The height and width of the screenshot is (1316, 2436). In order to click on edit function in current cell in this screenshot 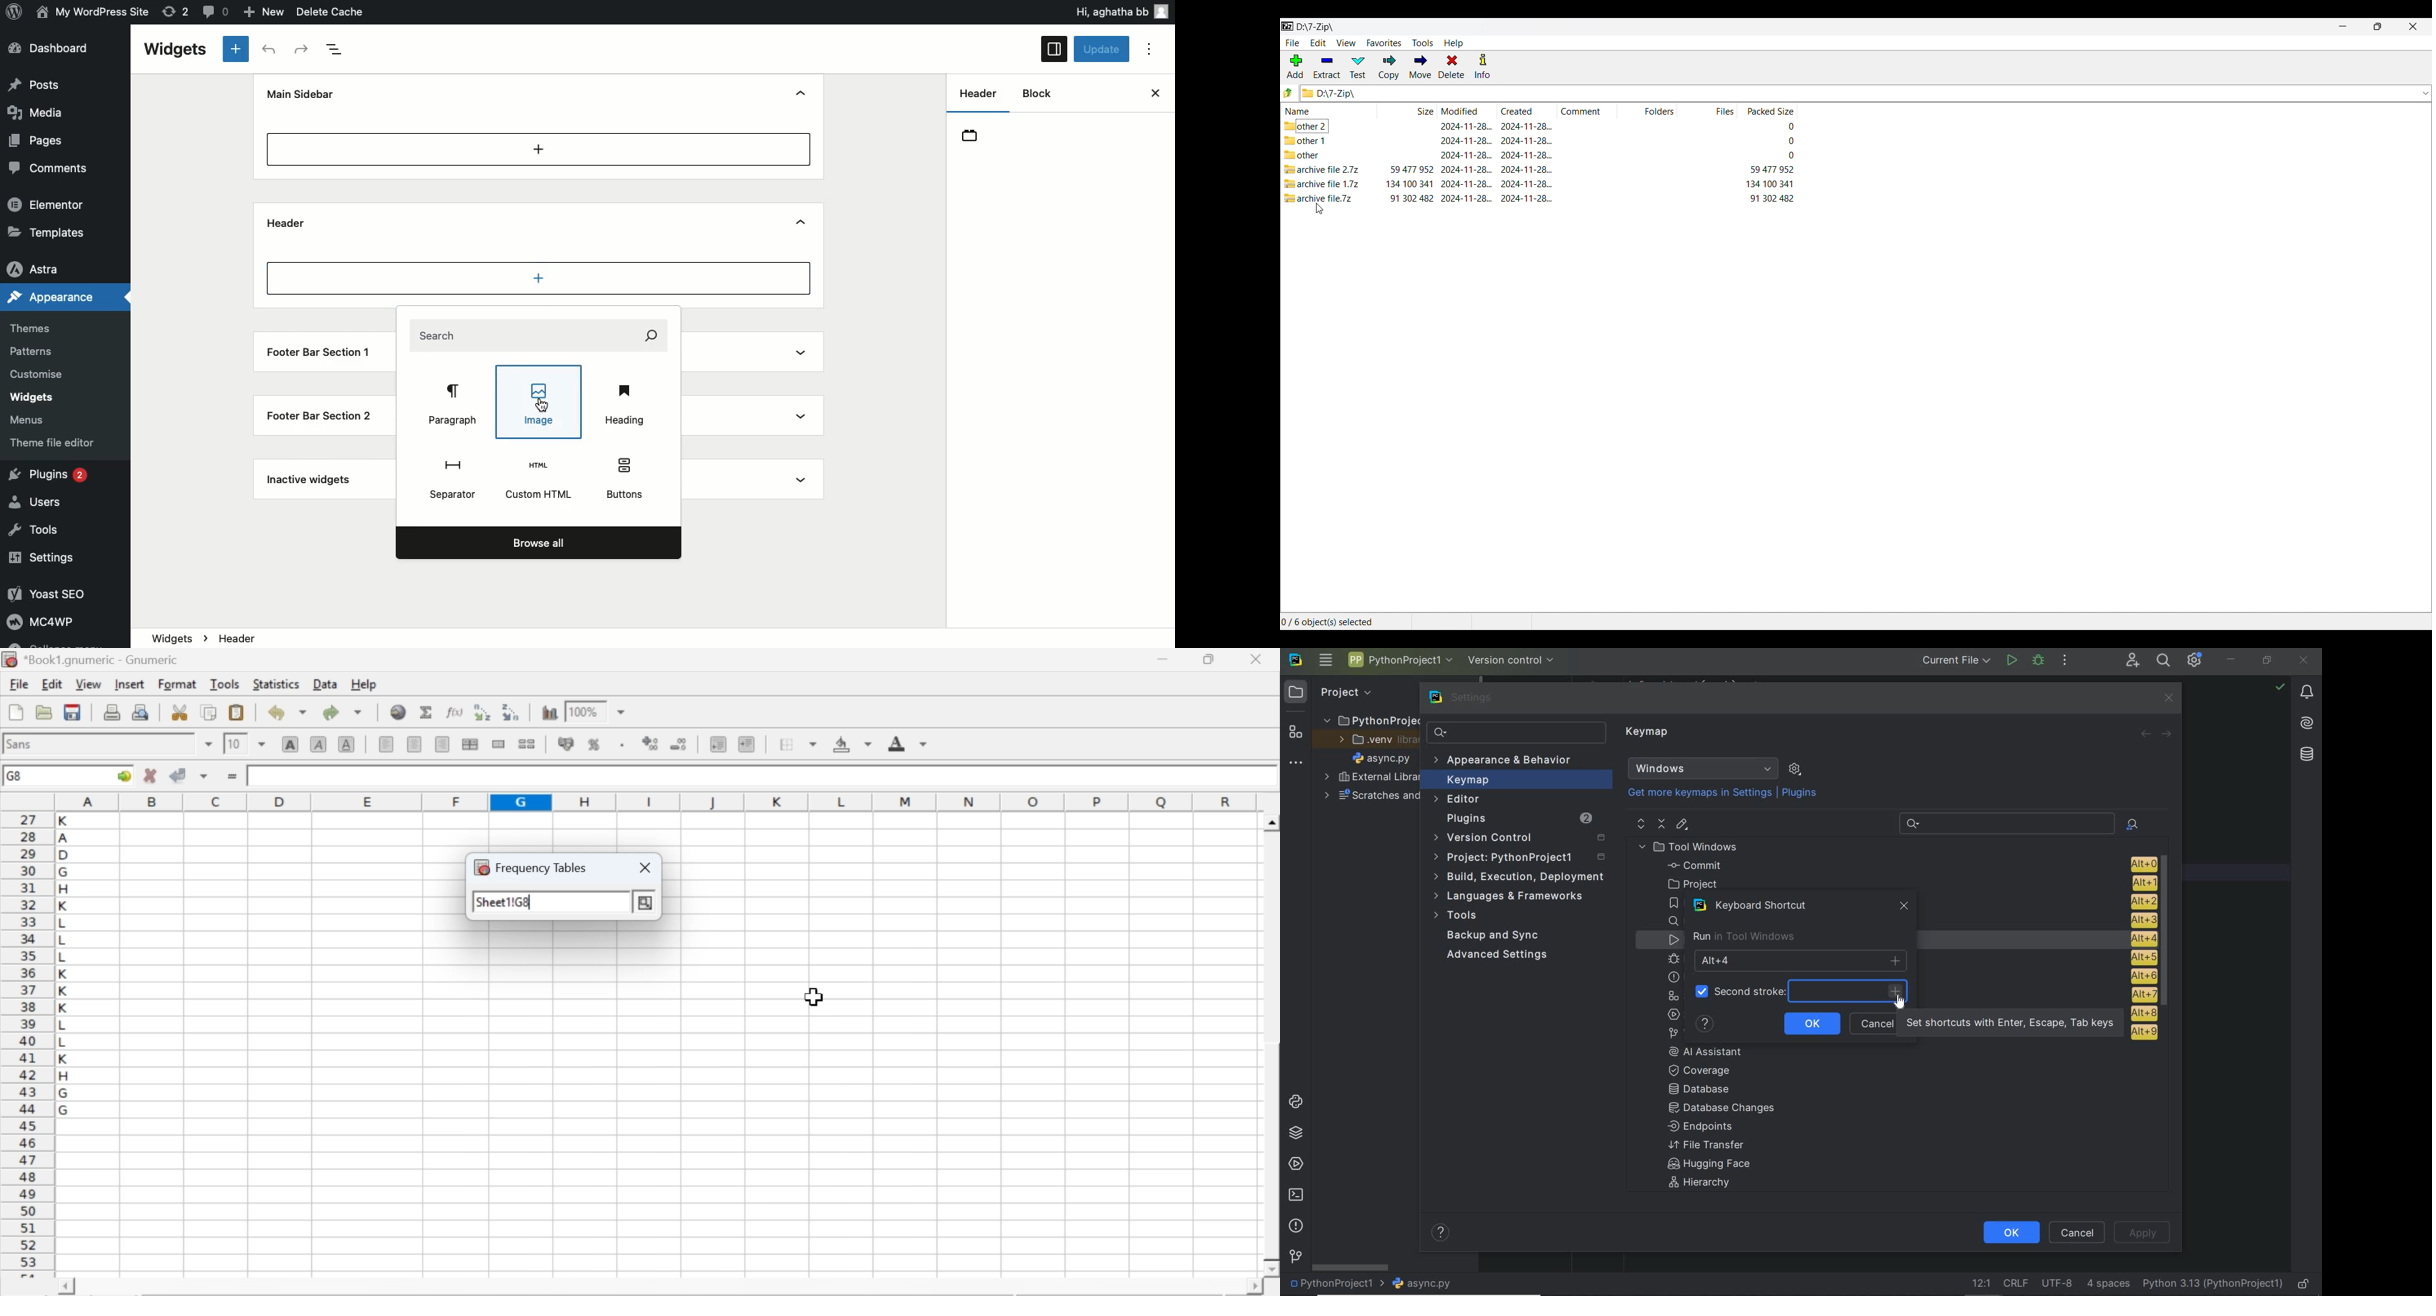, I will do `click(456, 711)`.